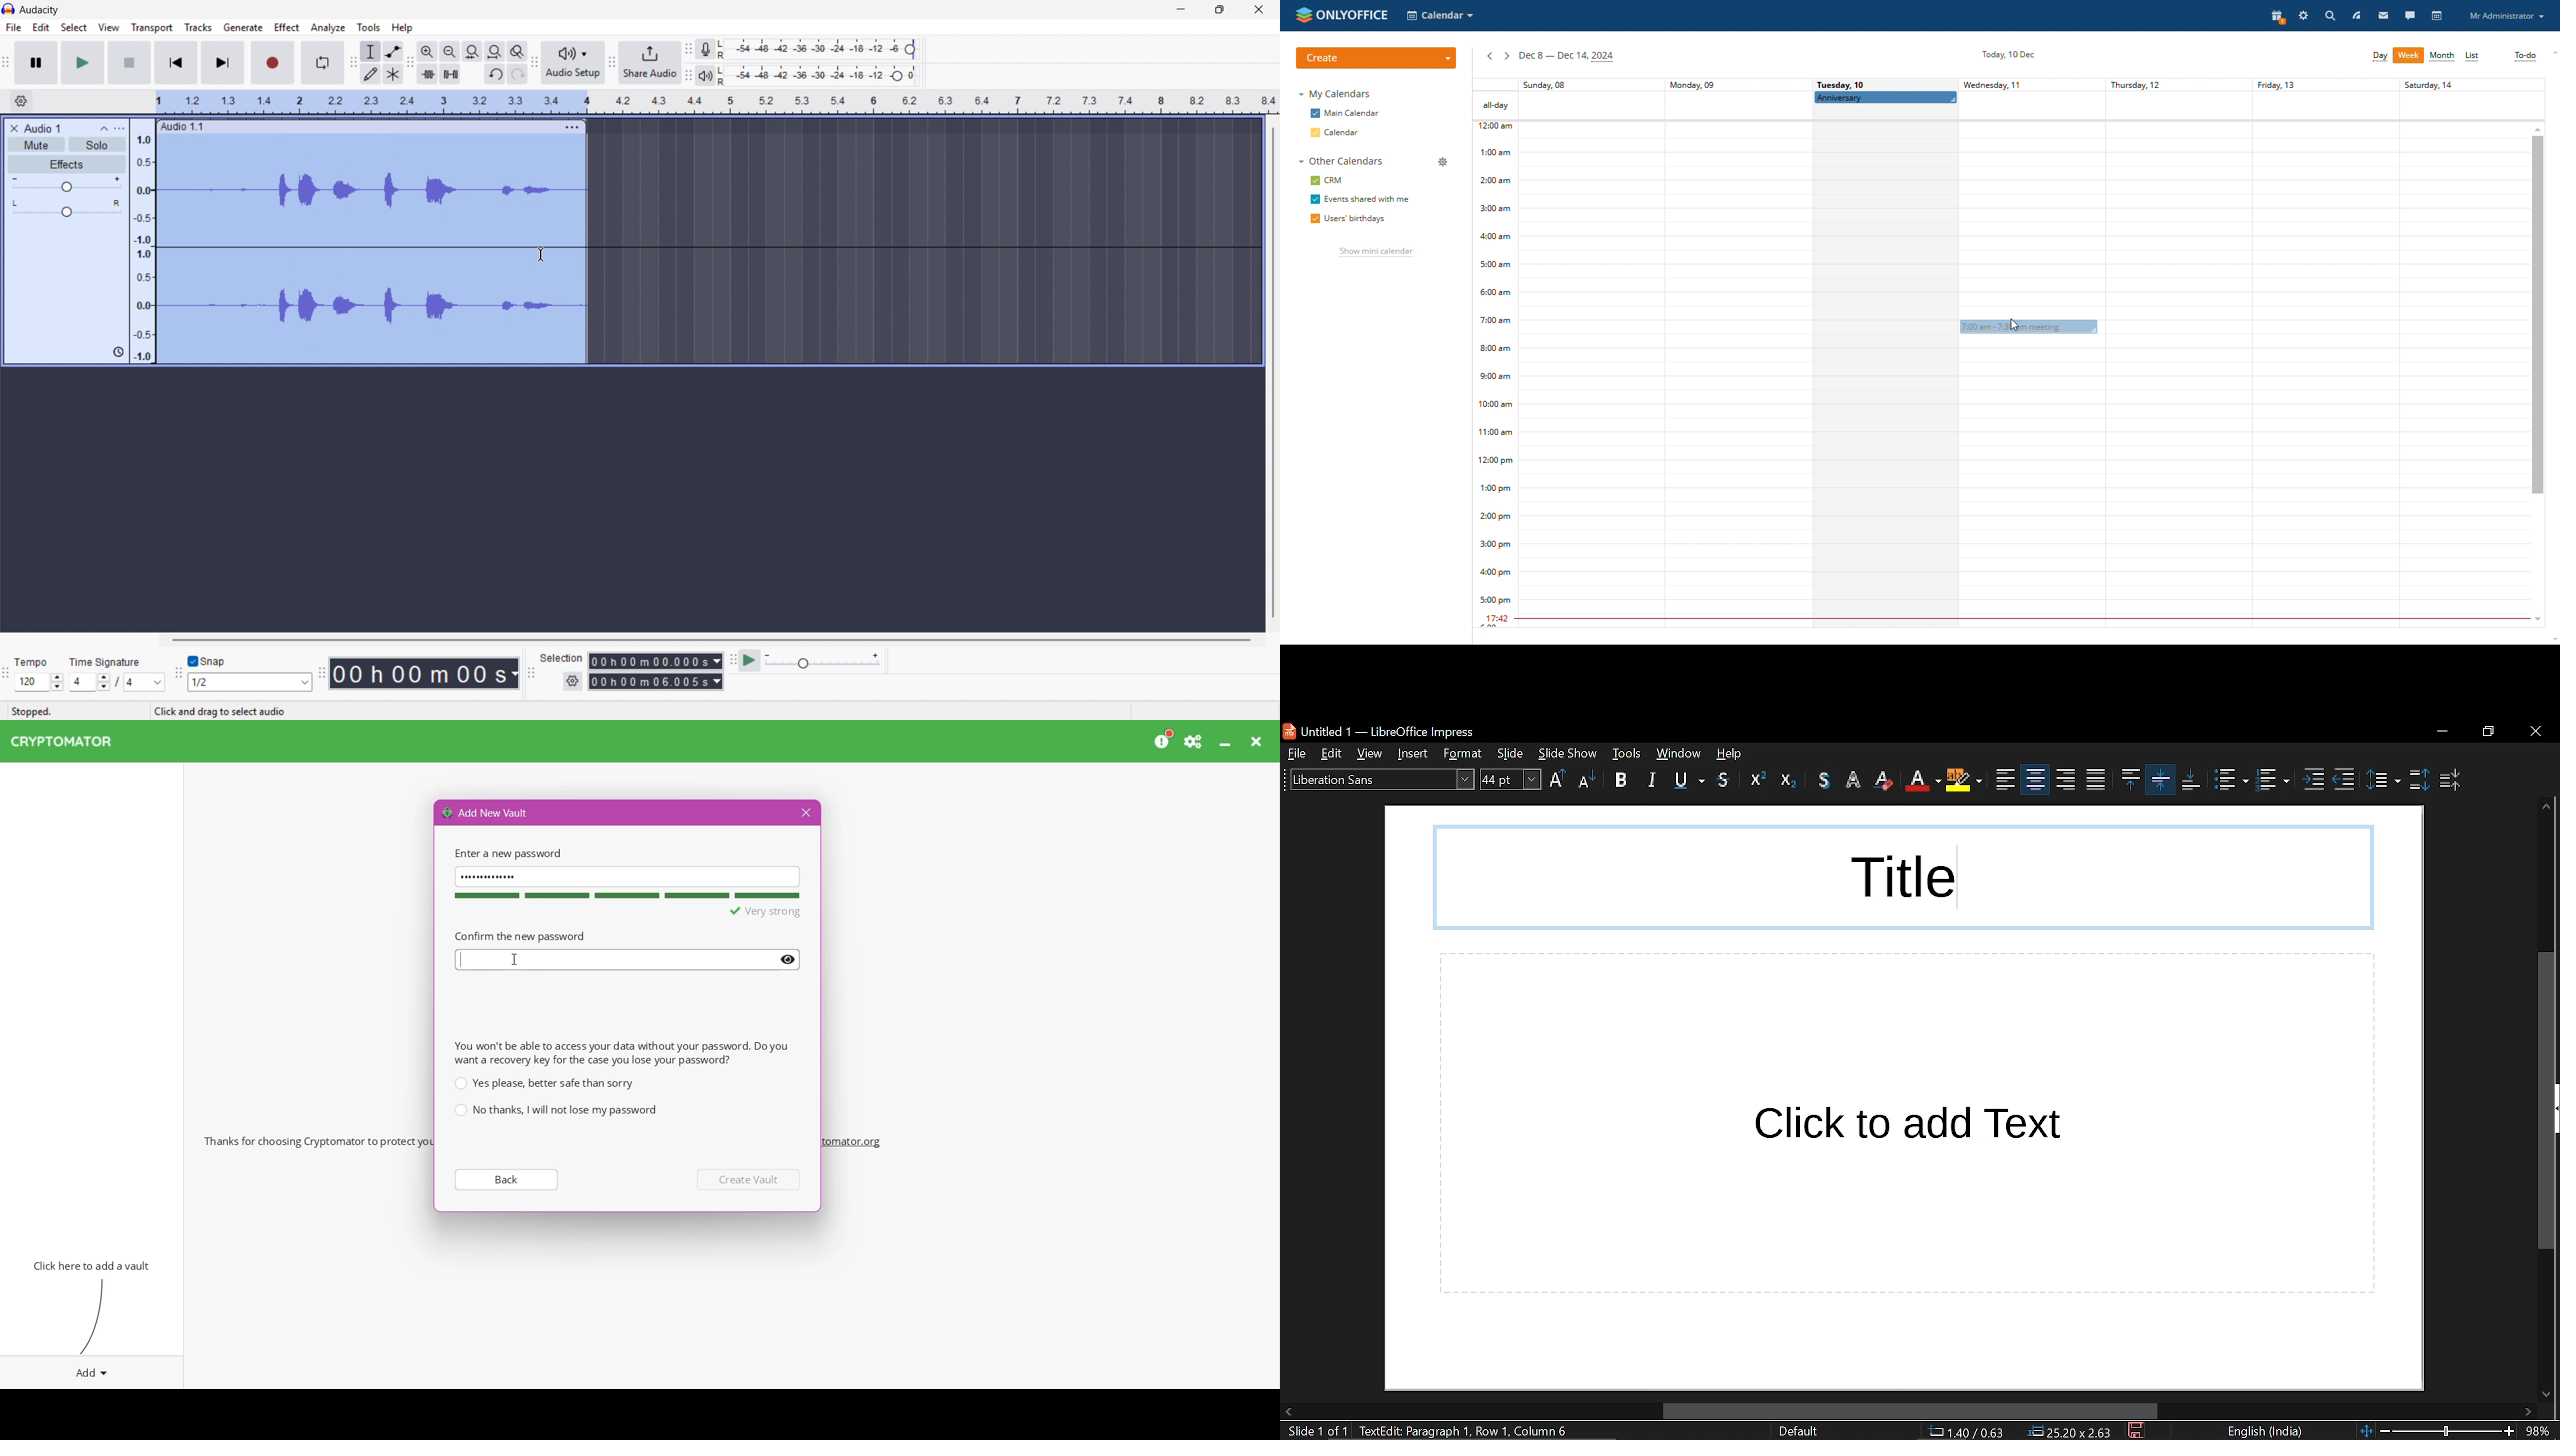 The width and height of the screenshot is (2576, 1456). Describe the element at coordinates (427, 51) in the screenshot. I see `Zoom in` at that location.